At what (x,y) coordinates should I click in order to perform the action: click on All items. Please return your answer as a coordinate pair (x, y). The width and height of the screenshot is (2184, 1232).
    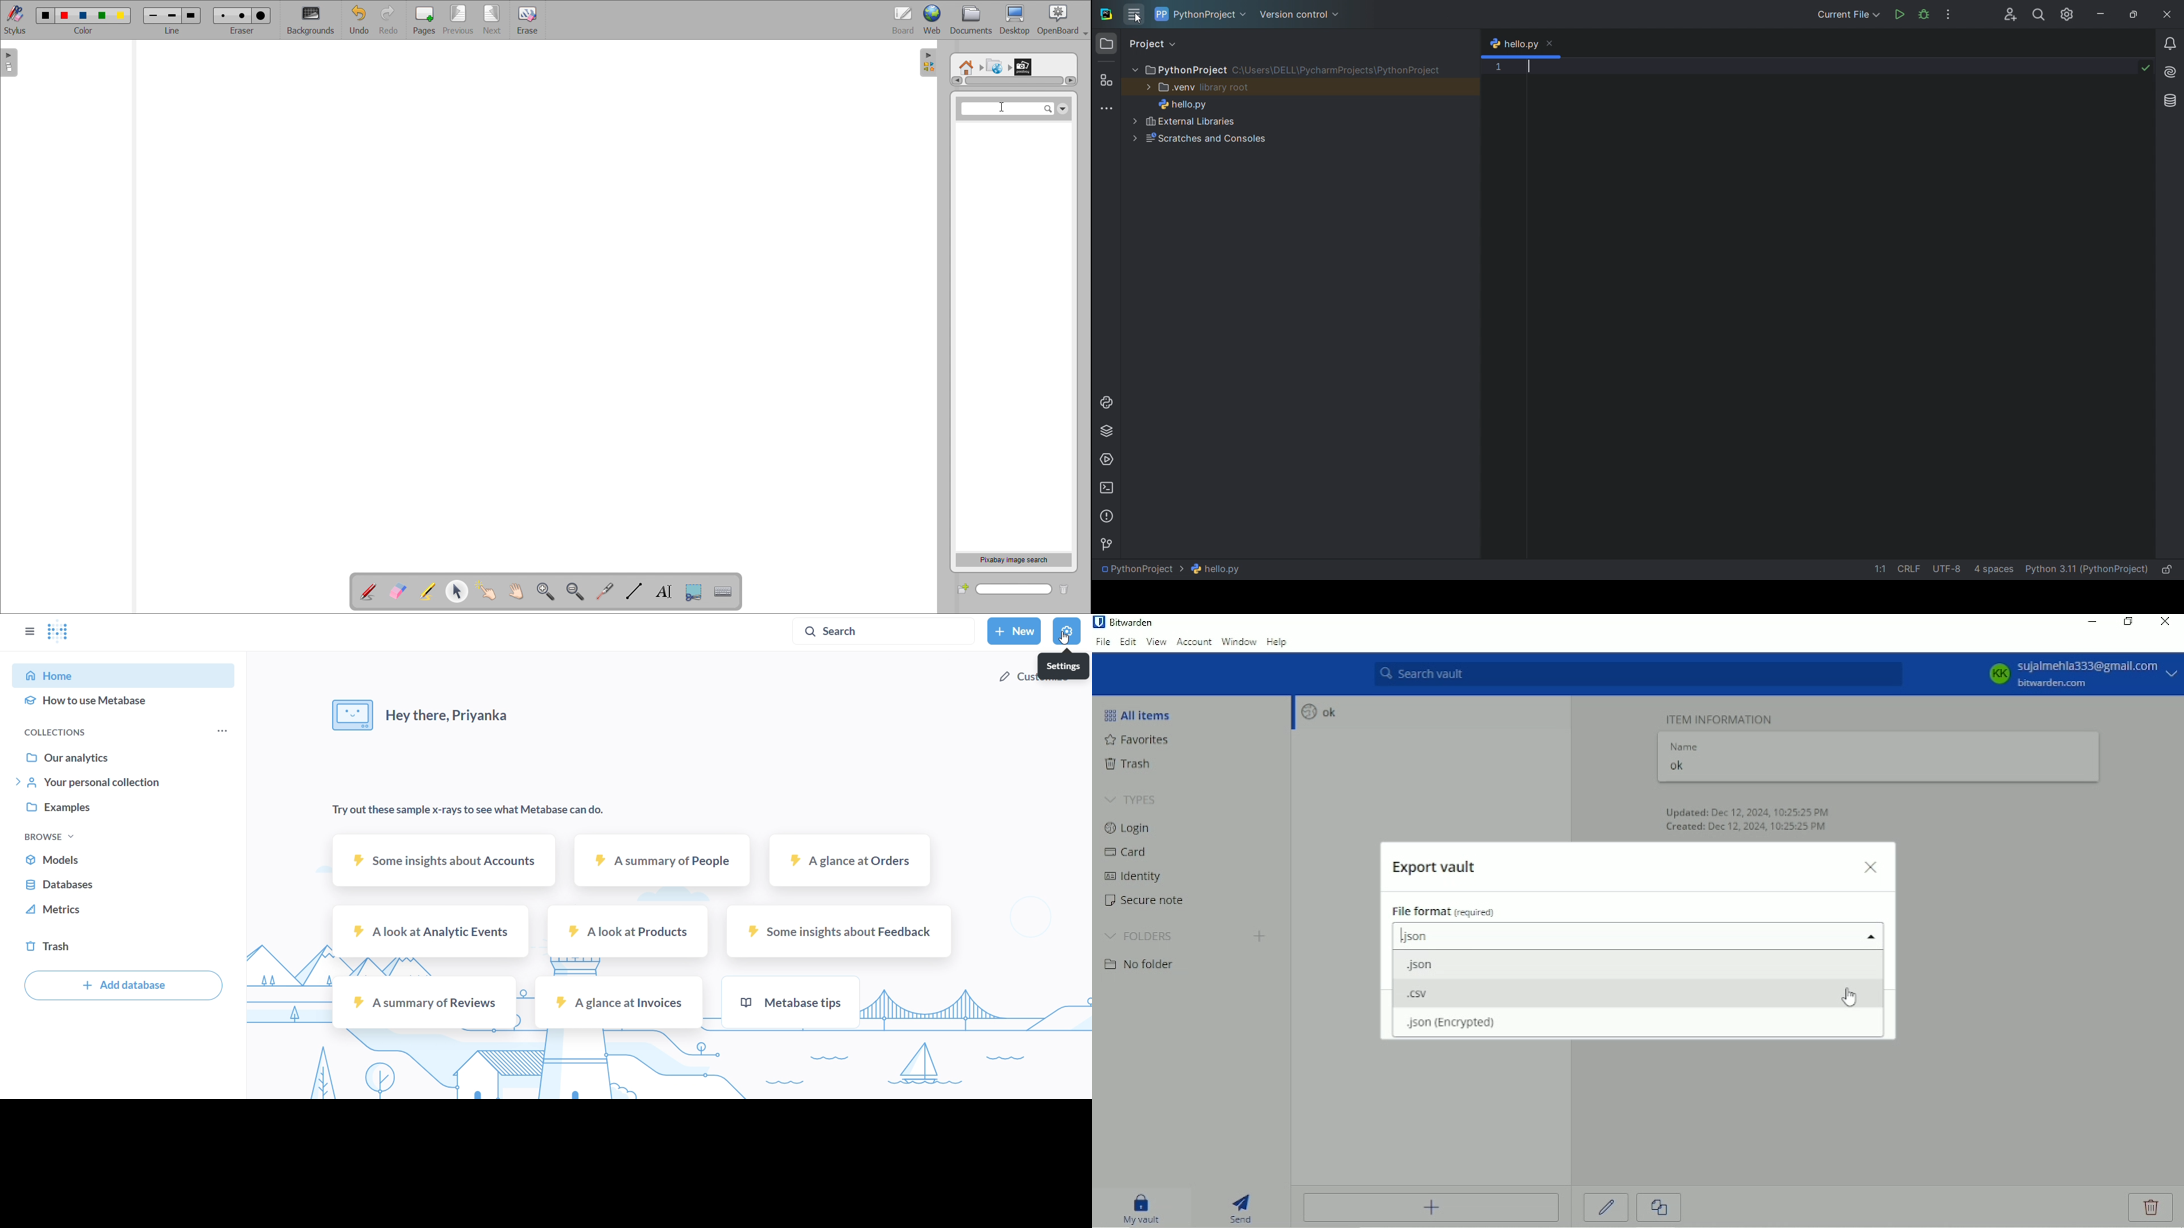
    Looking at the image, I should click on (1143, 714).